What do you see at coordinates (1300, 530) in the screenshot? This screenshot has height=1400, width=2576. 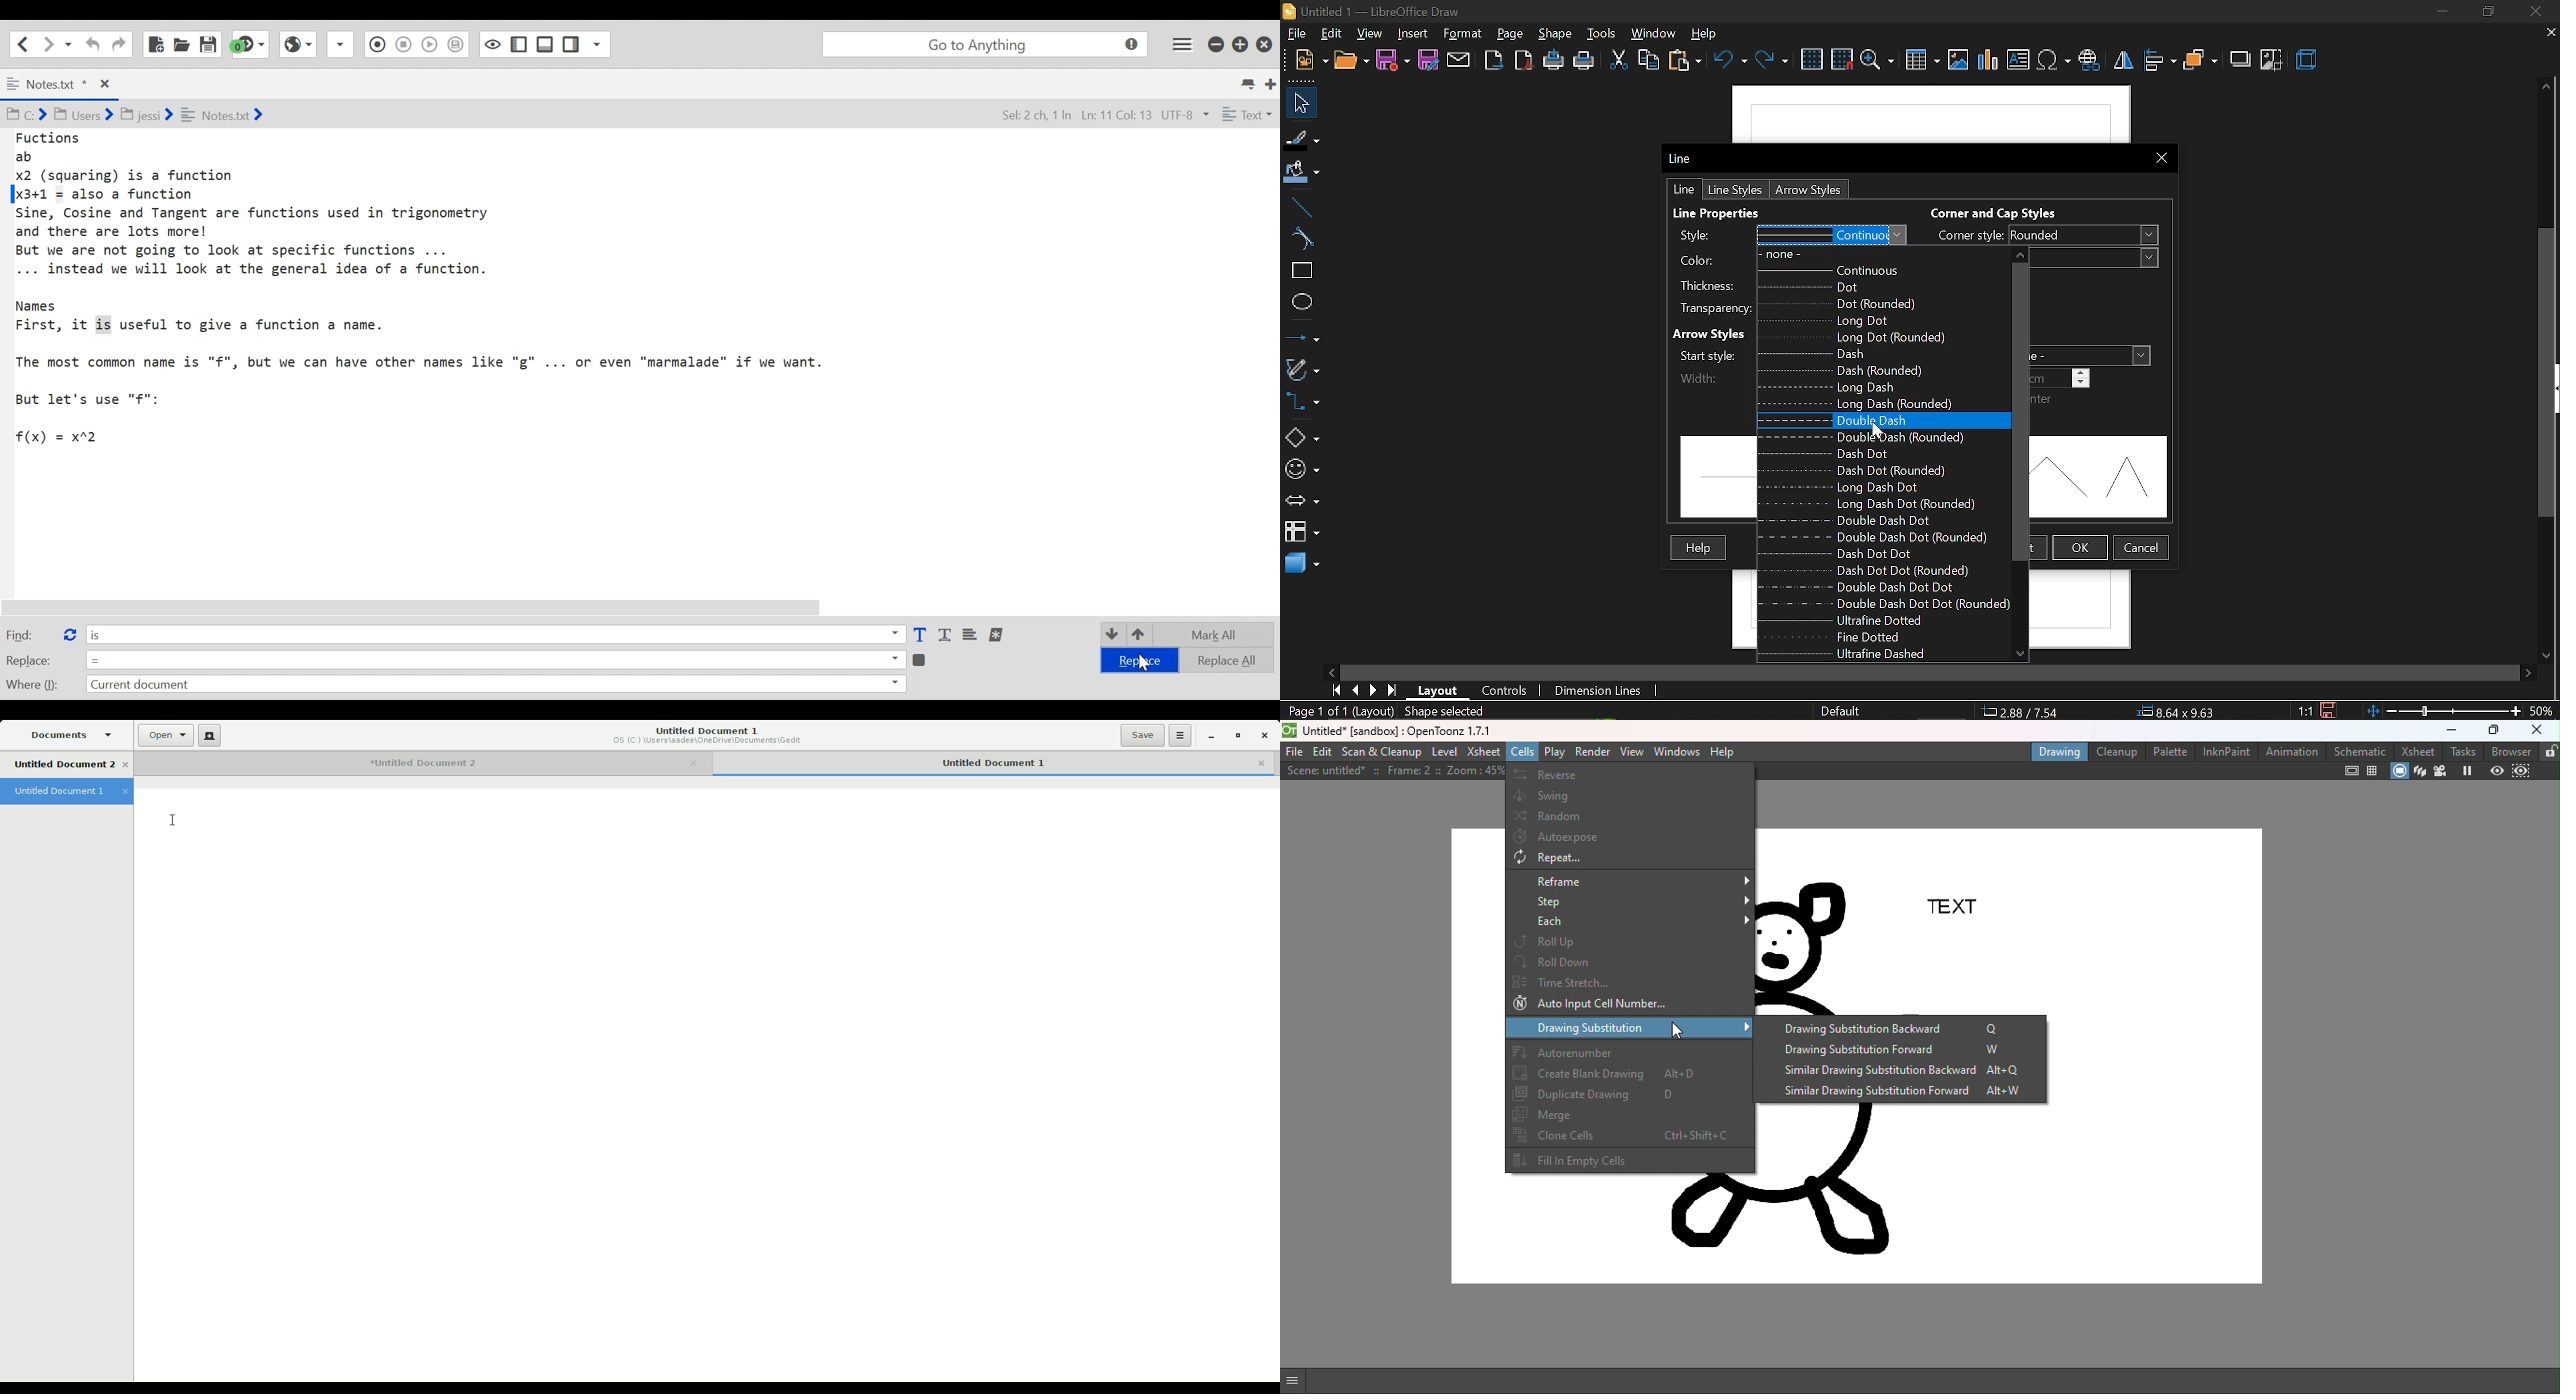 I see `flowchart` at bounding box center [1300, 530].